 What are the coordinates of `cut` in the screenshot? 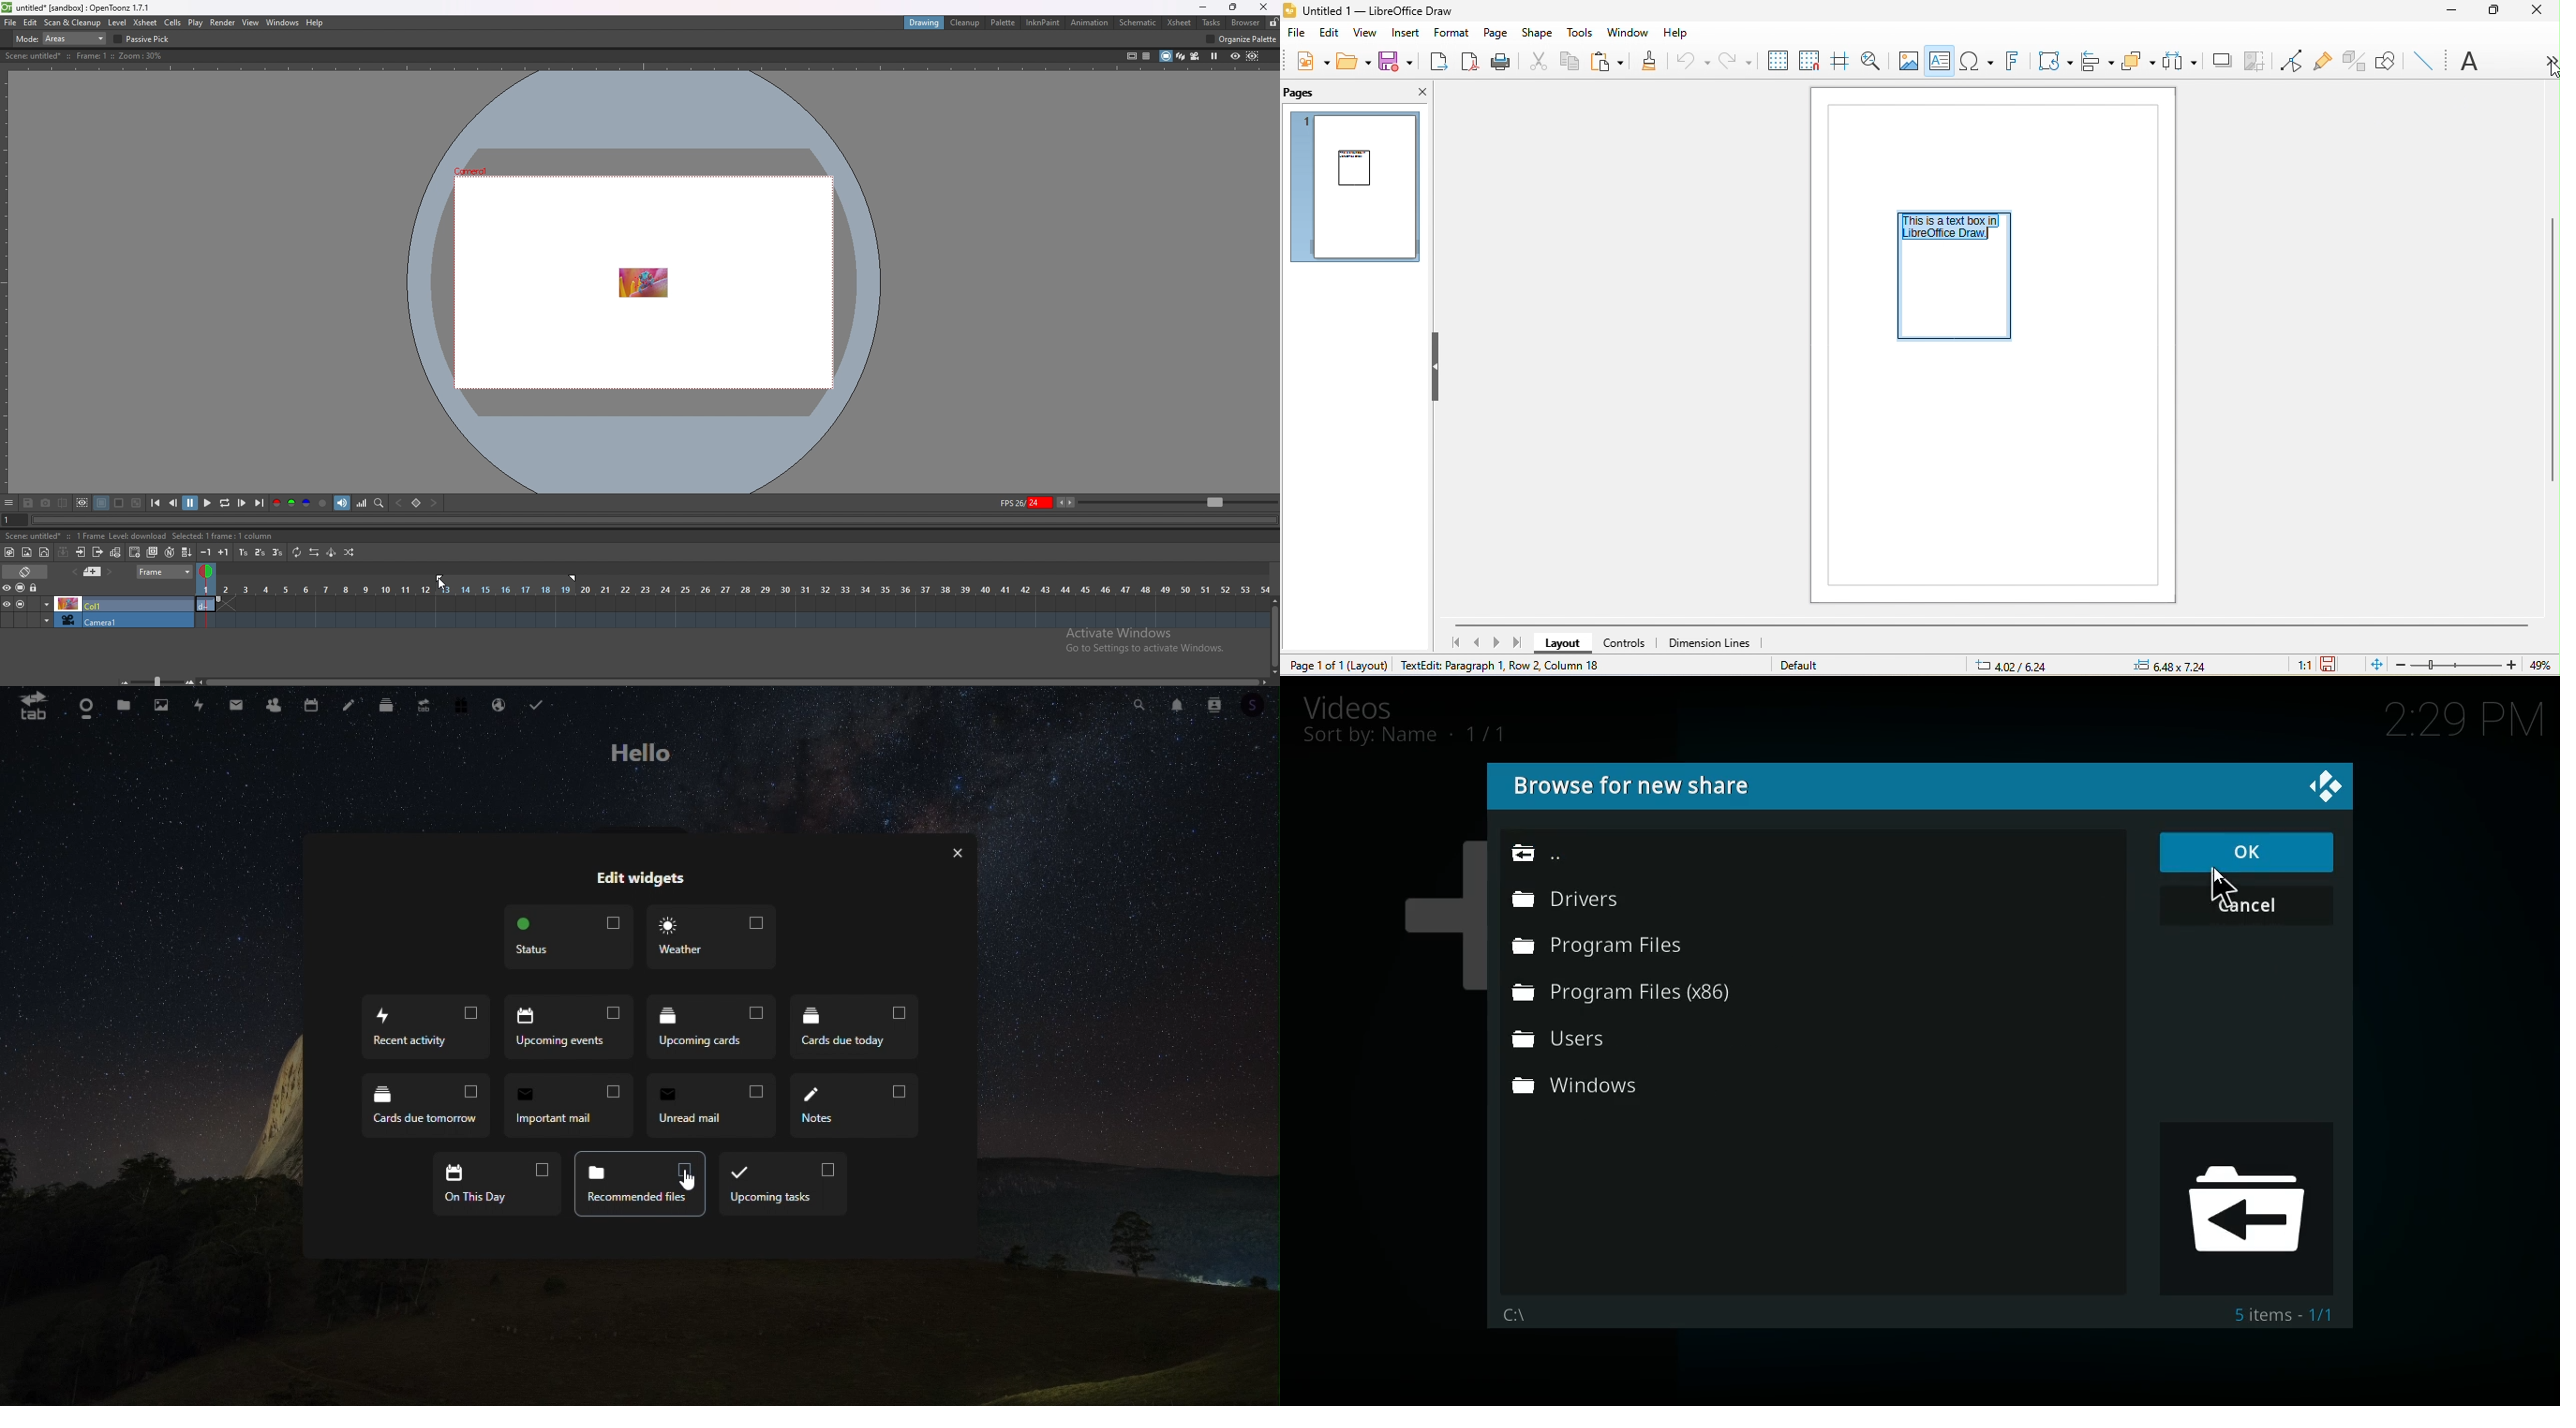 It's located at (1537, 60).